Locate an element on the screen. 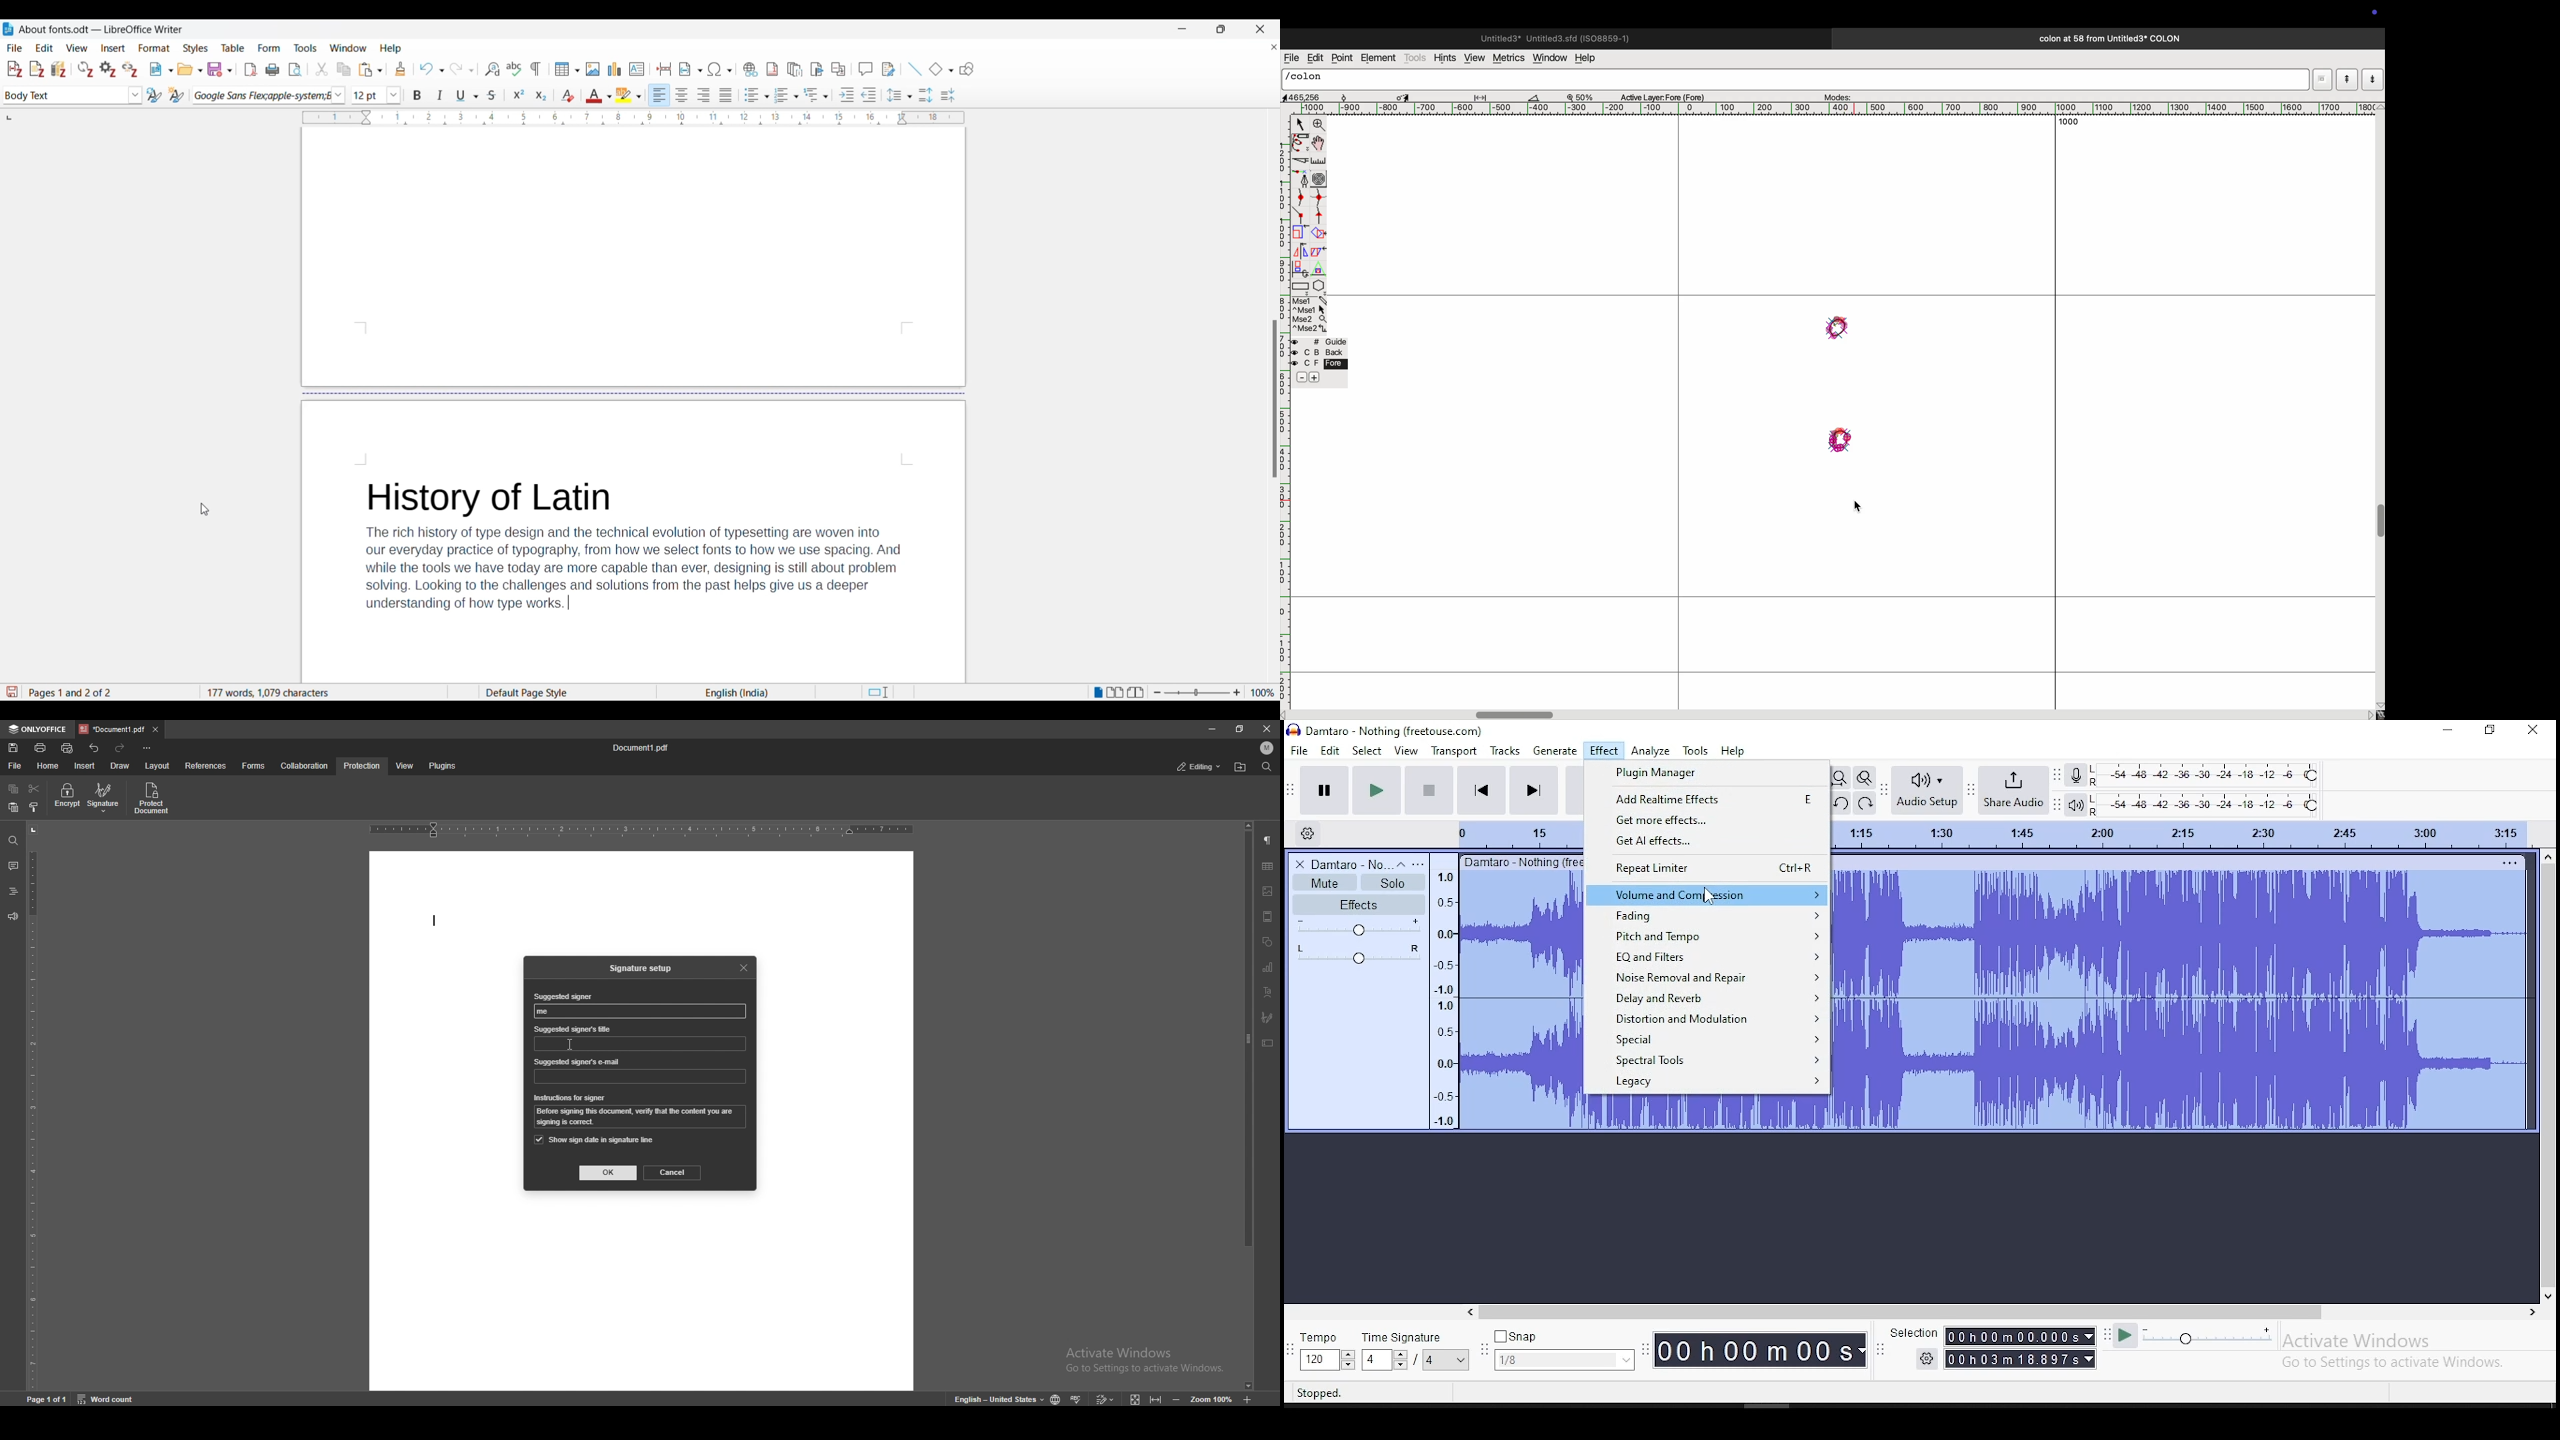 The height and width of the screenshot is (1456, 2576). effects is located at coordinates (1361, 904).